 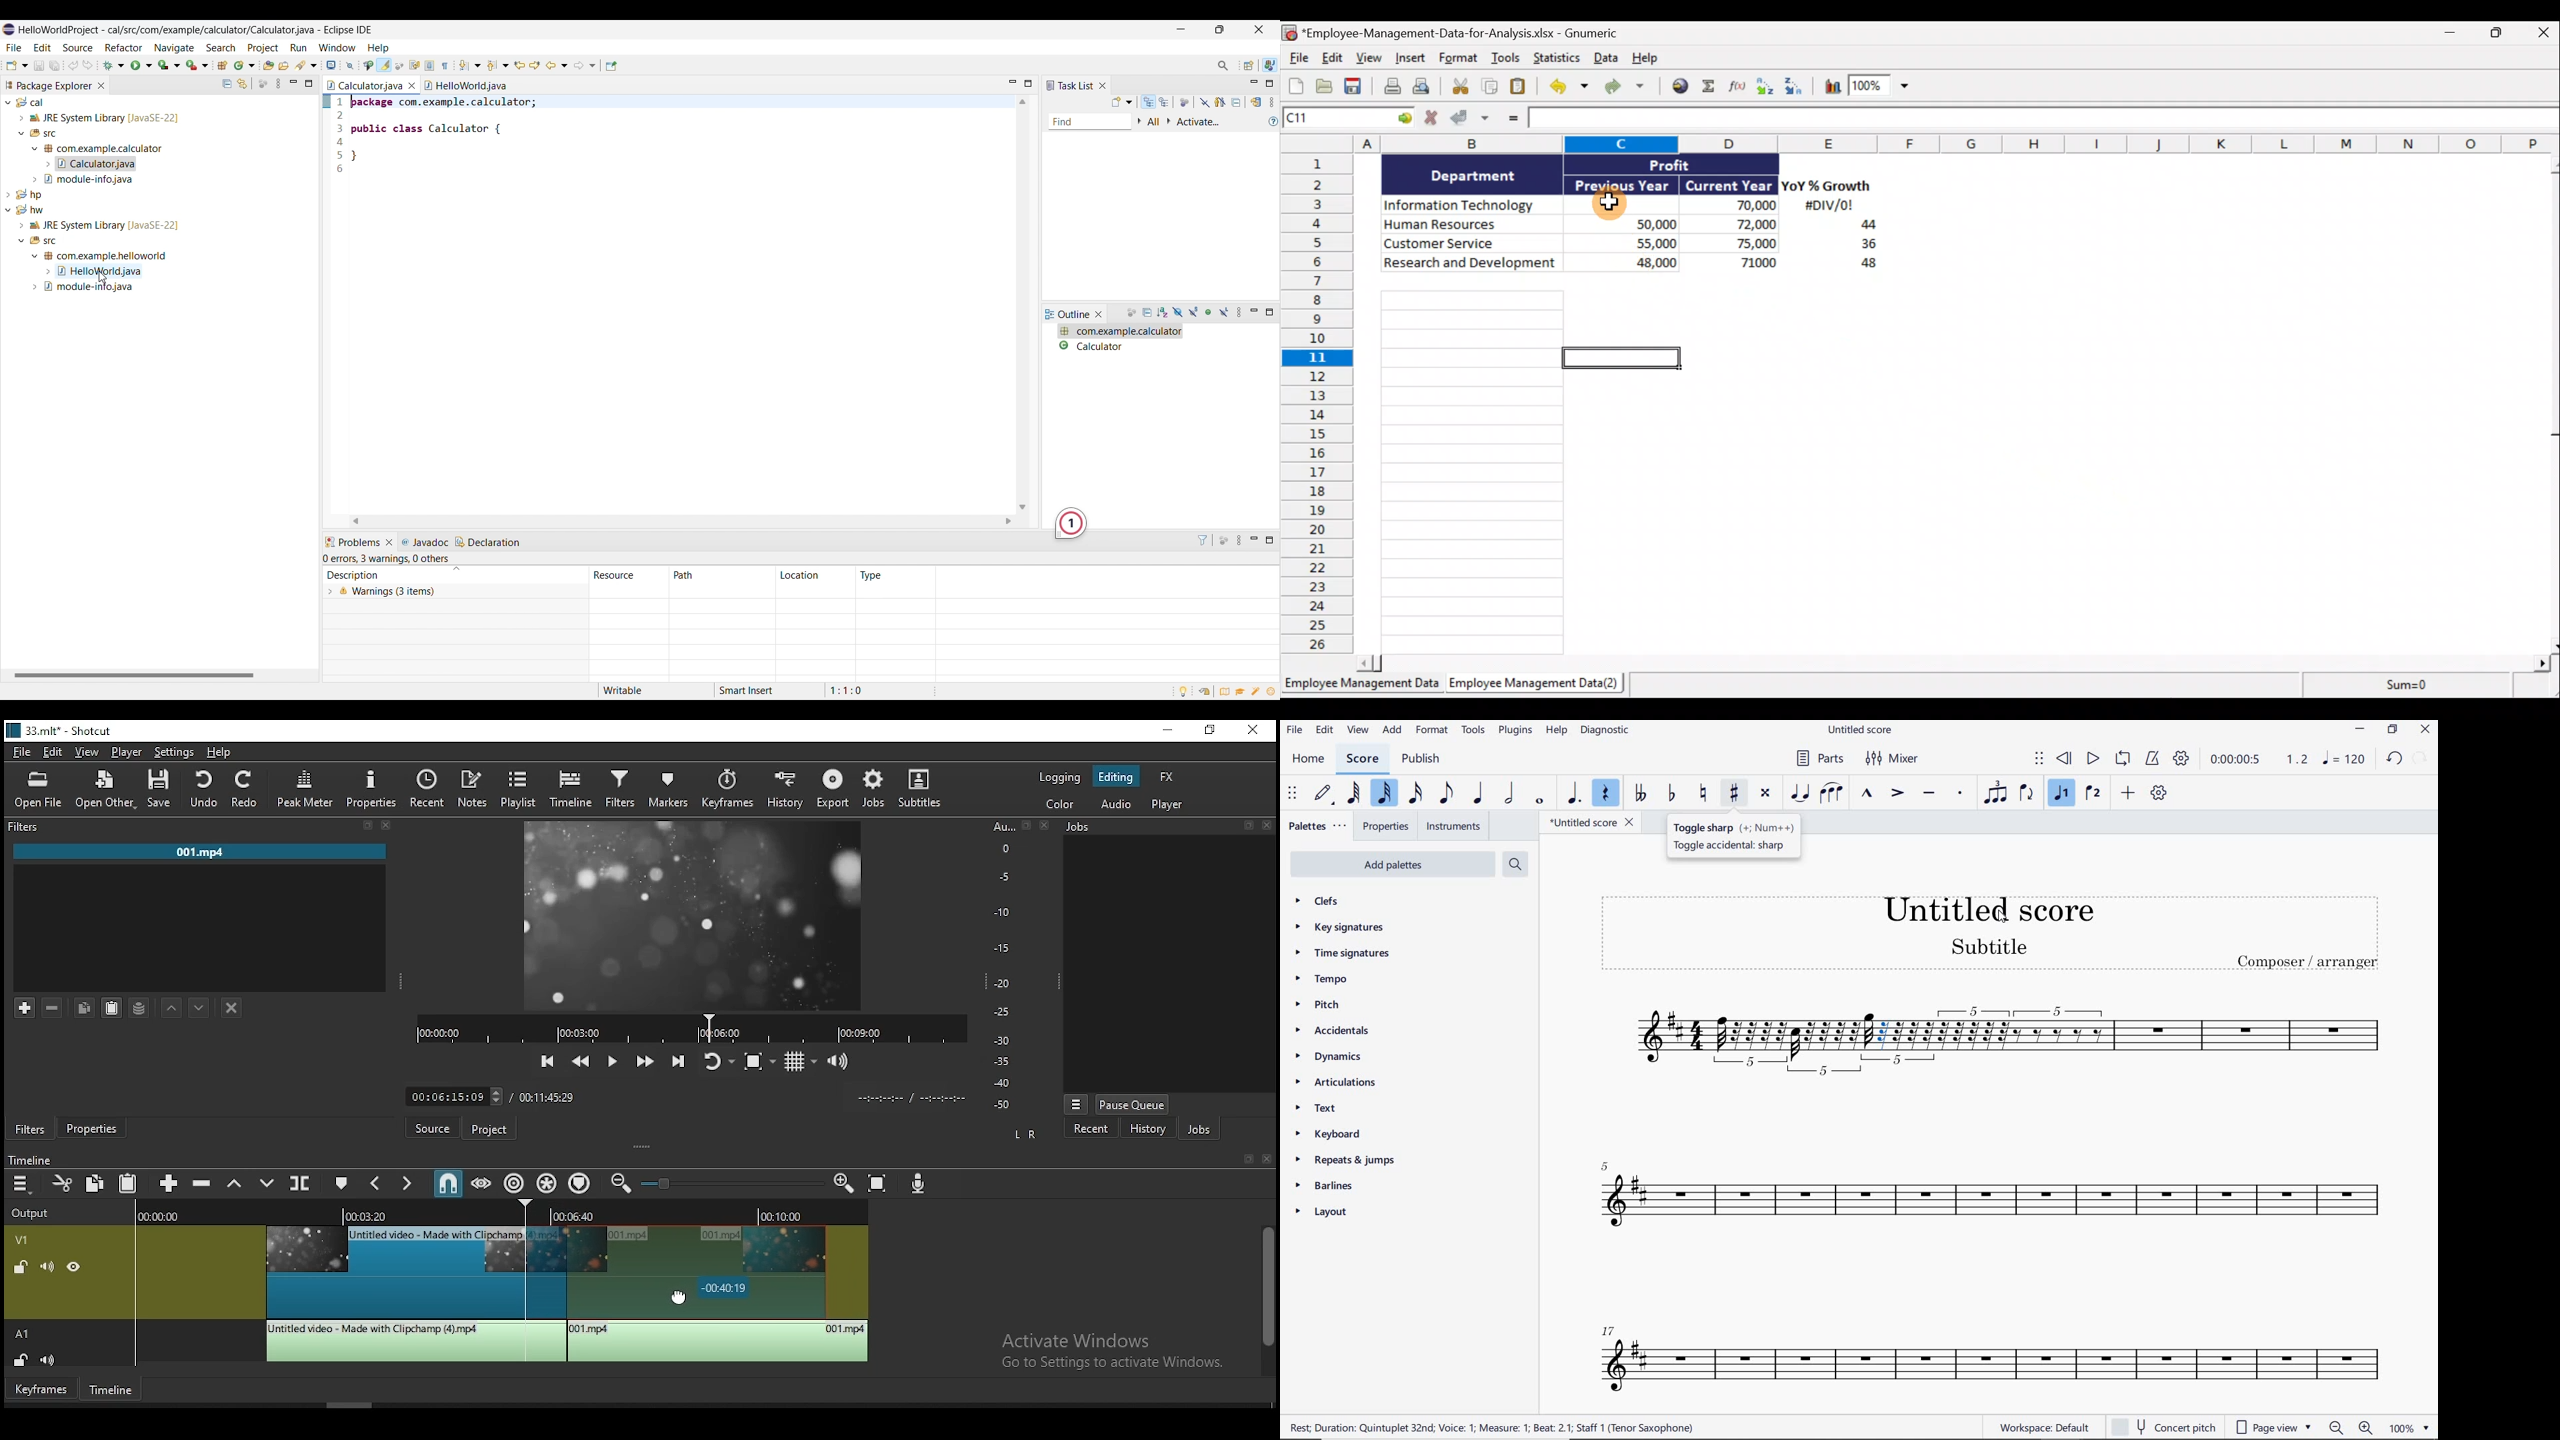 I want to click on markers, so click(x=670, y=790).